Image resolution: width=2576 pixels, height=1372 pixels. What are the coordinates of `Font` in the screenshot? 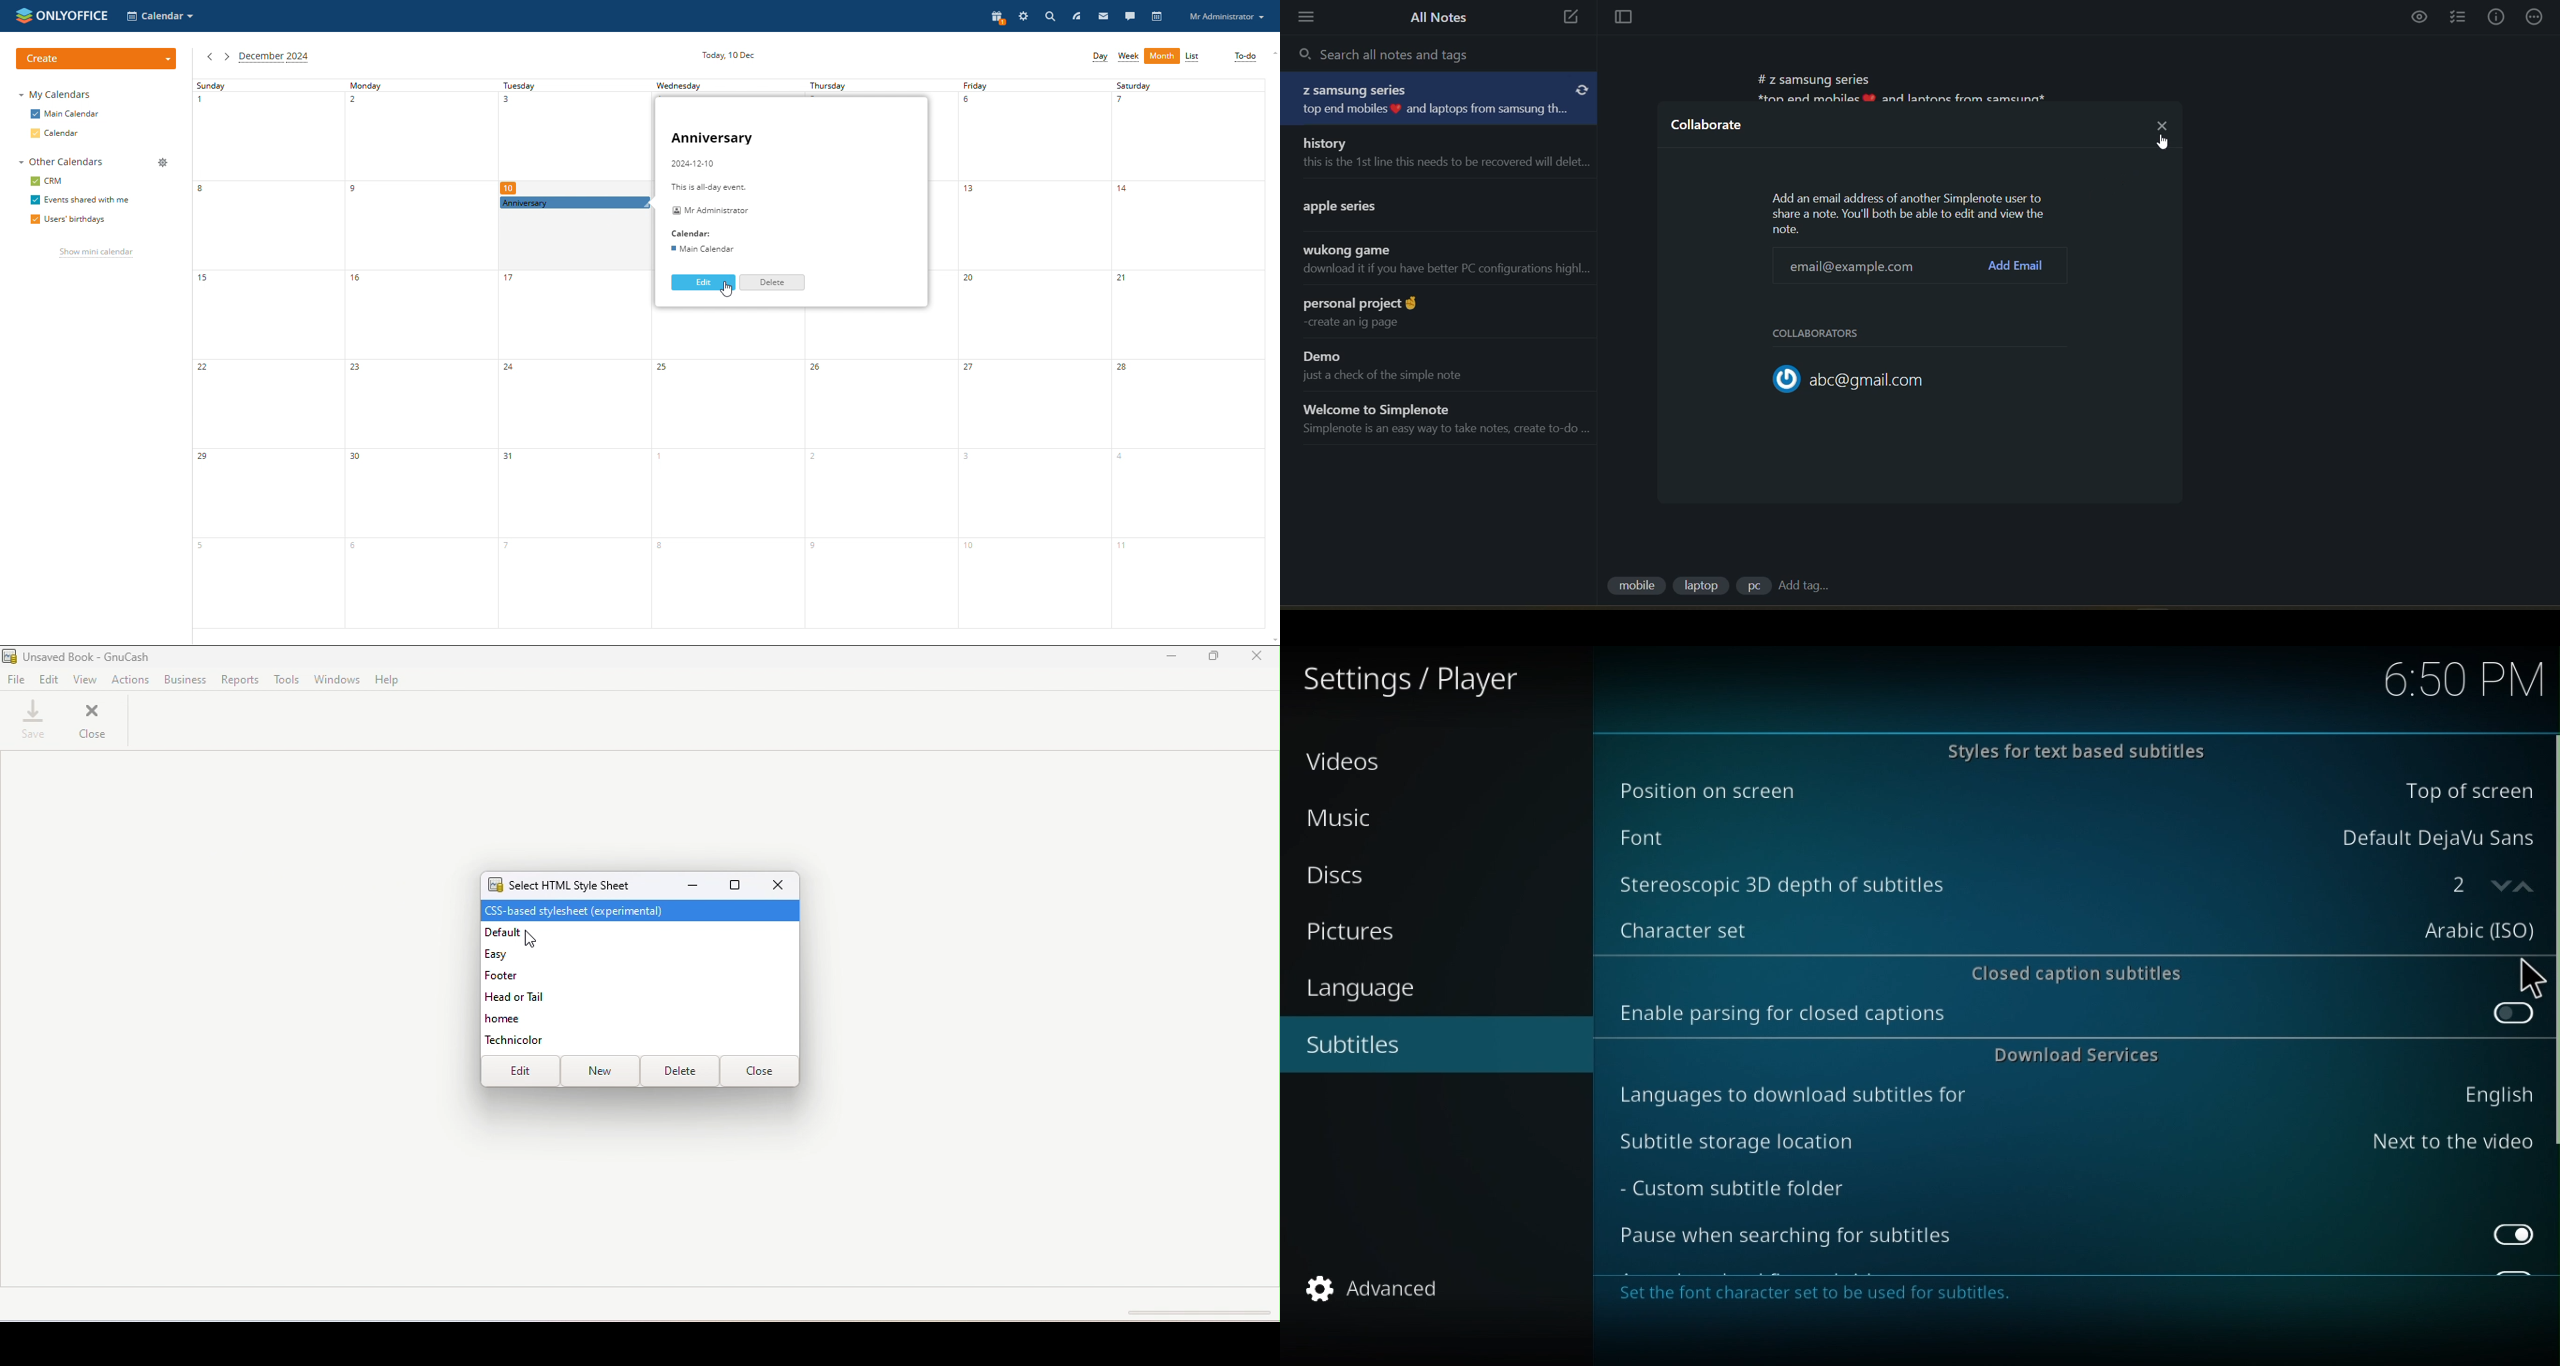 It's located at (1963, 837).